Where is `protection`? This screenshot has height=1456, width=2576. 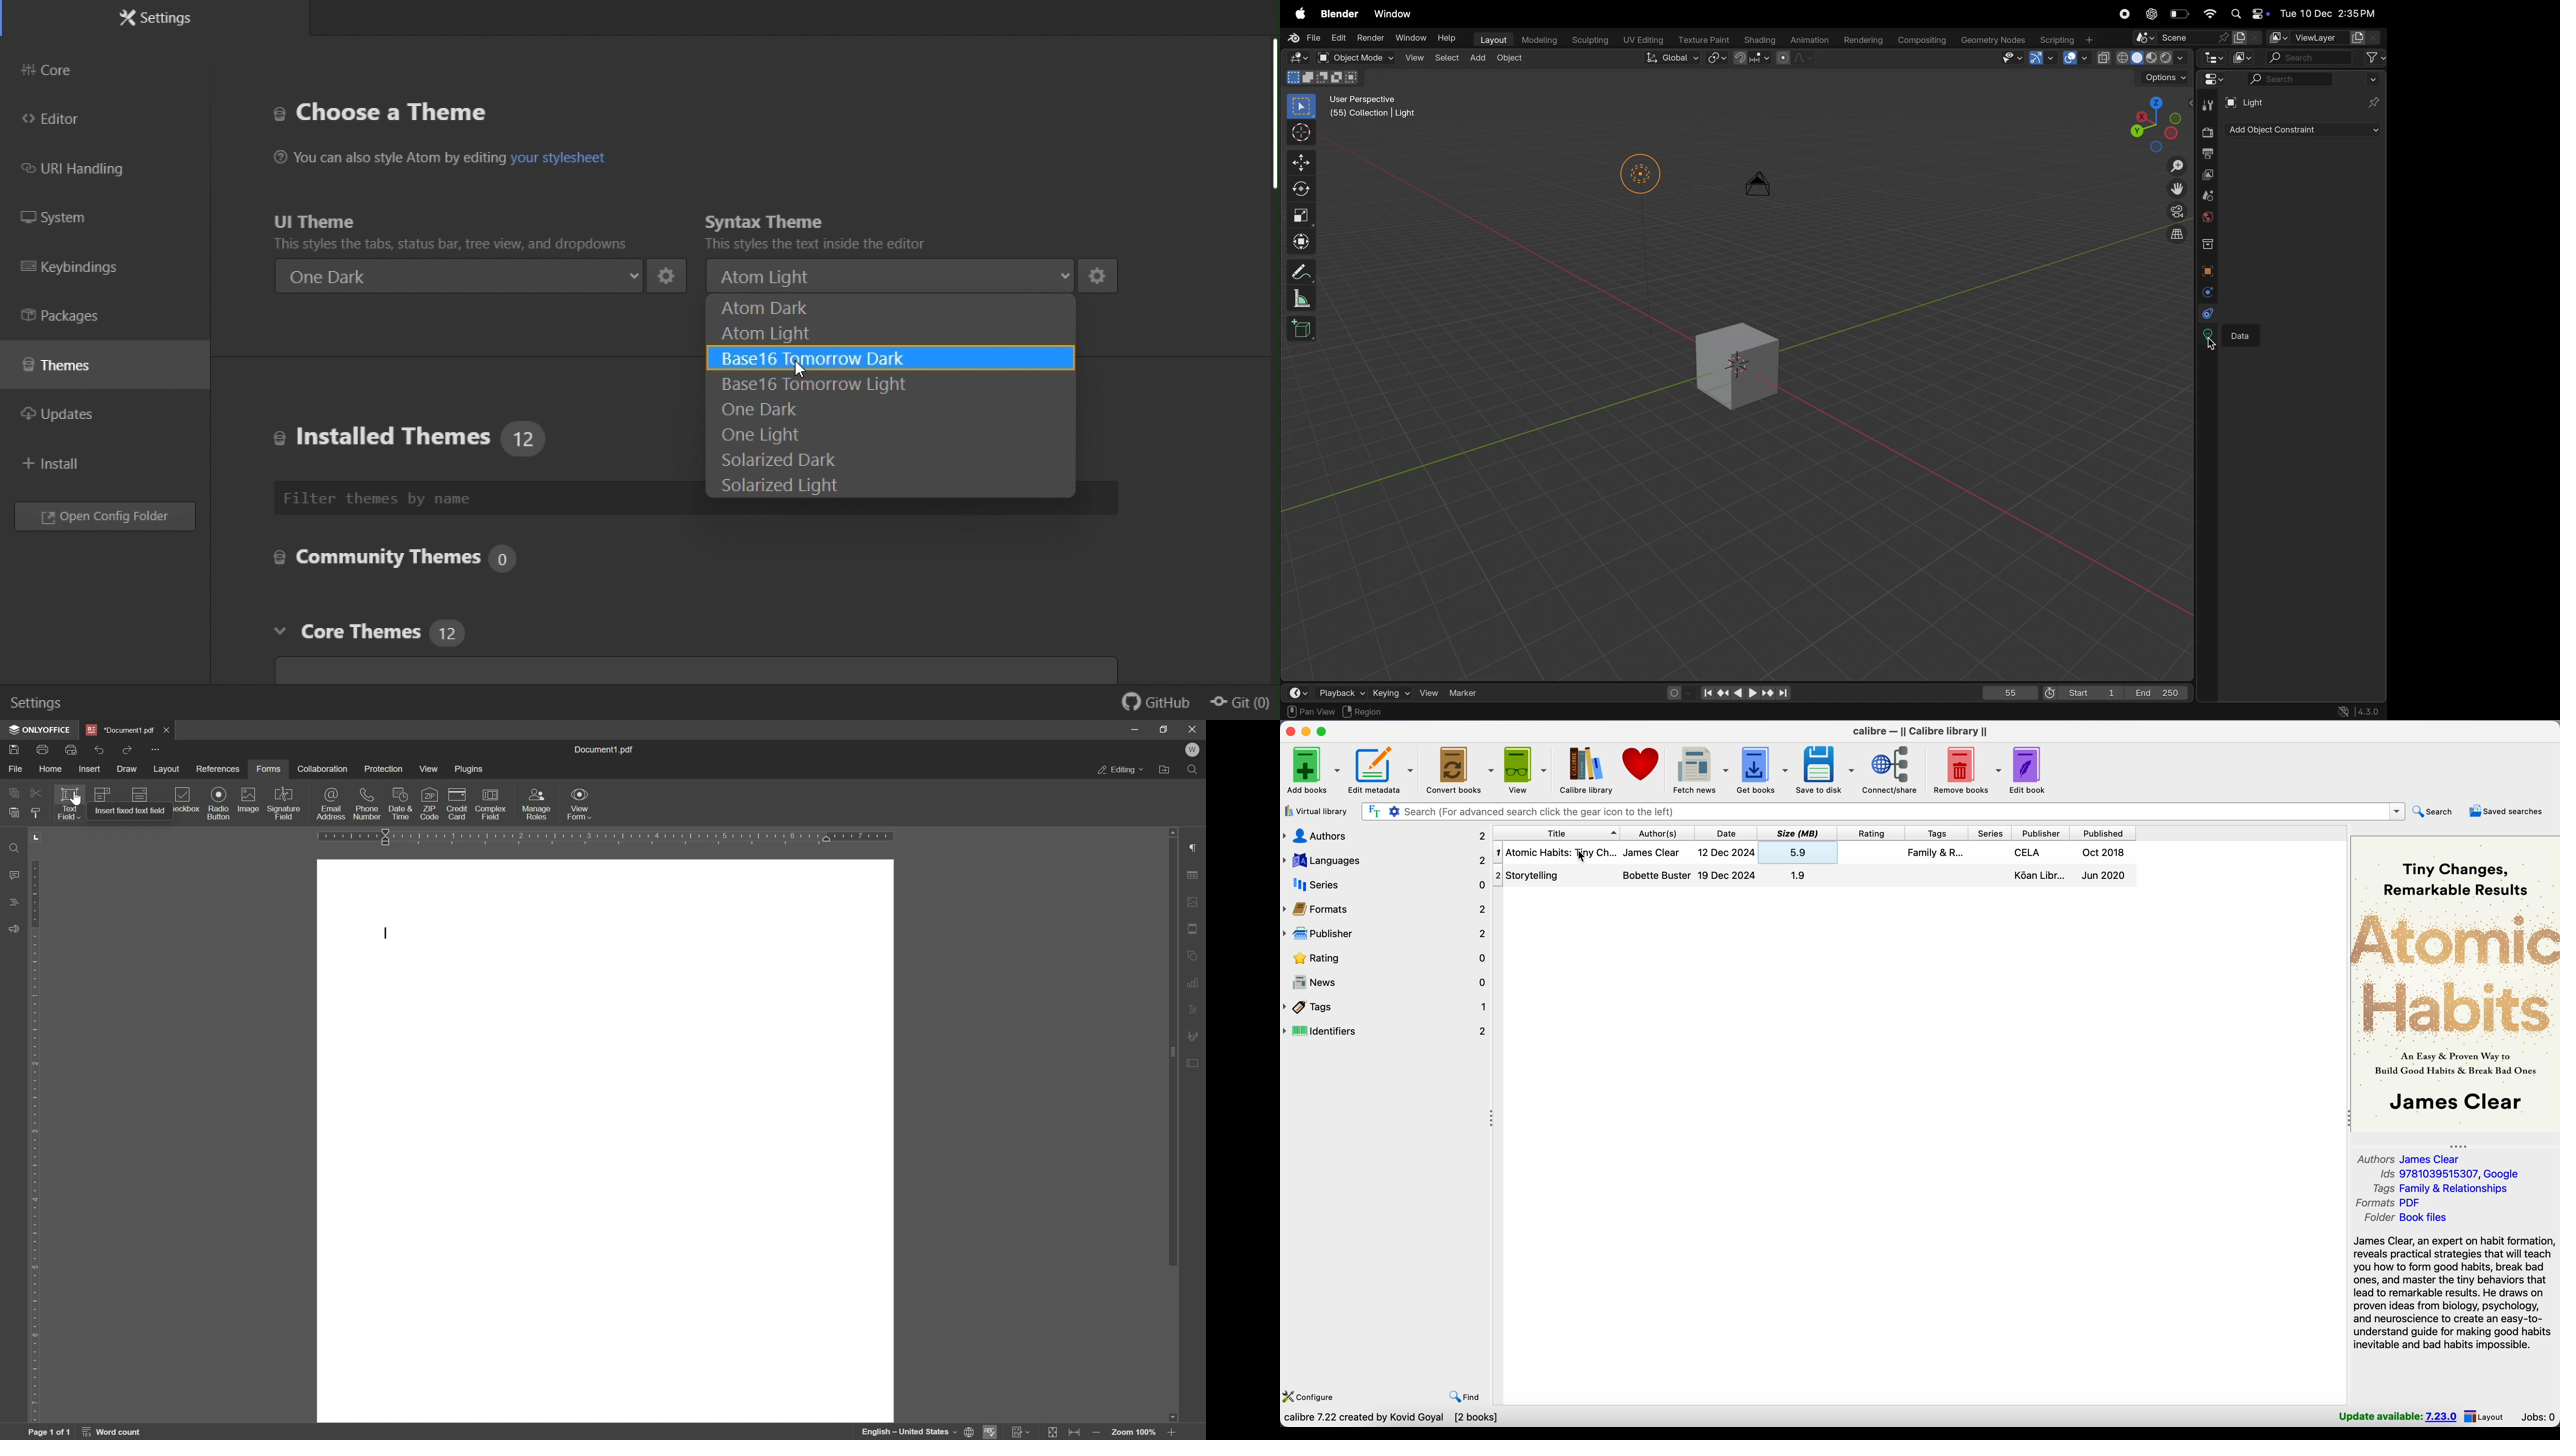 protection is located at coordinates (385, 768).